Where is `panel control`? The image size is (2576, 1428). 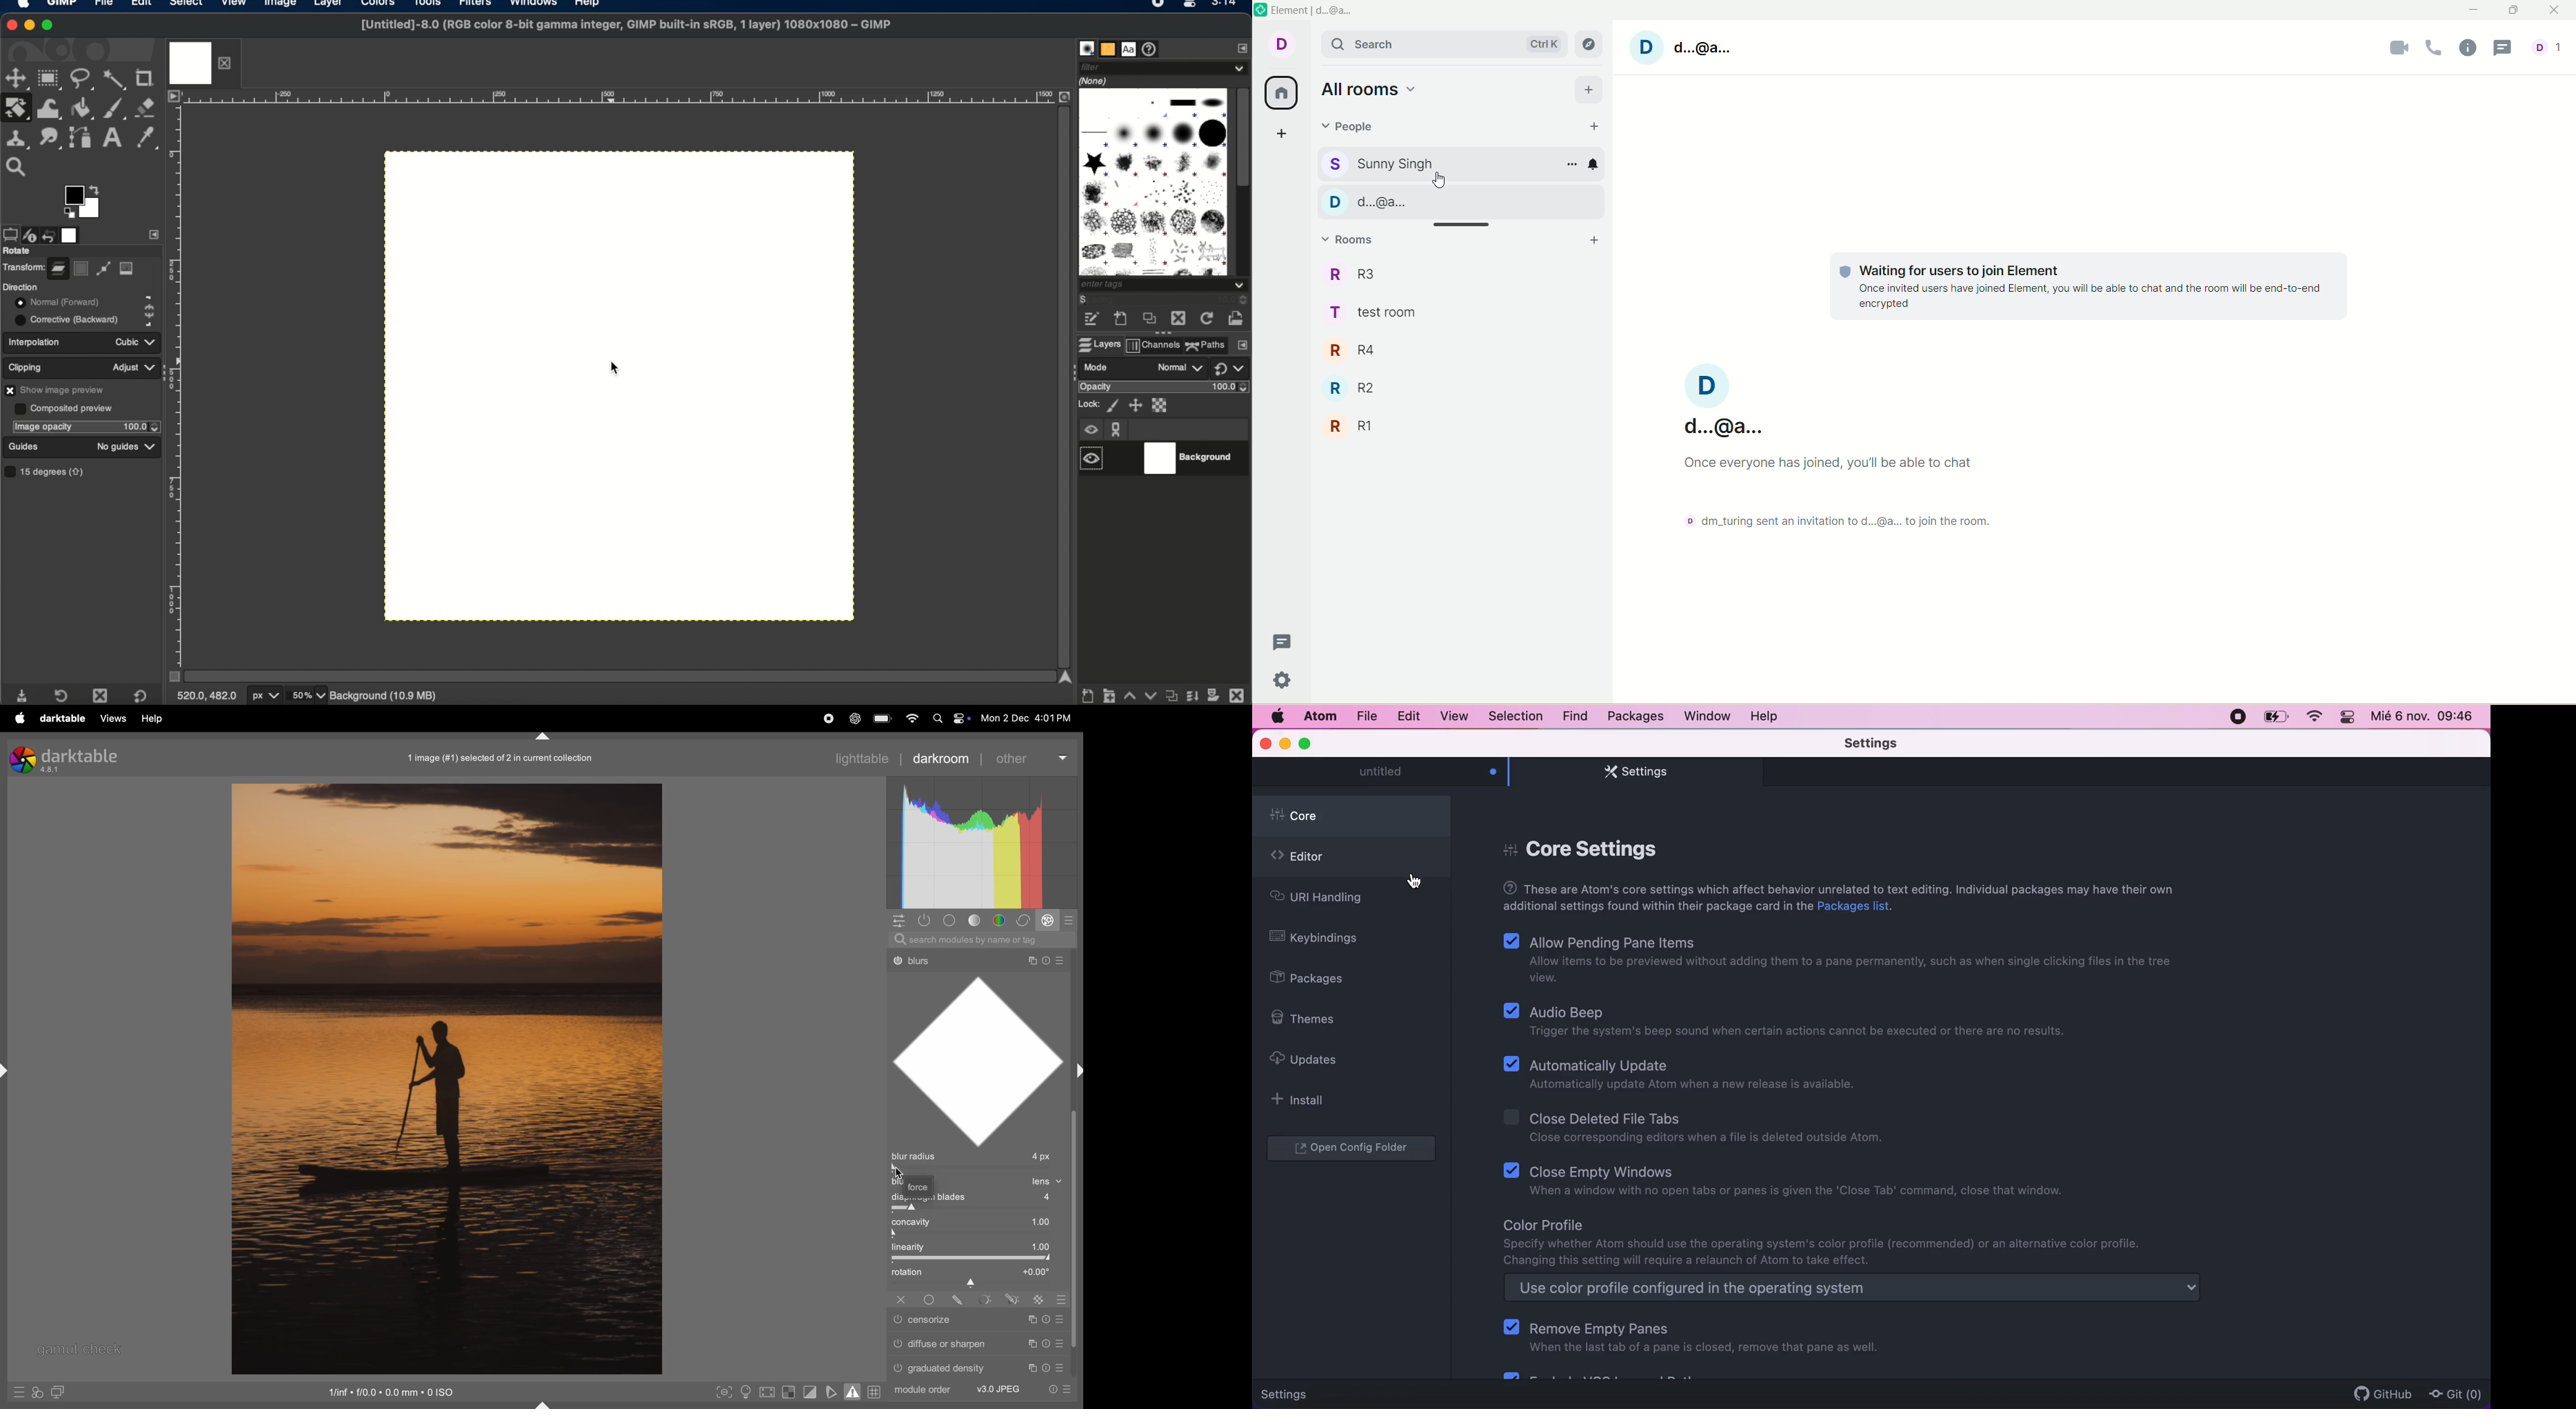 panel control is located at coordinates (2349, 717).